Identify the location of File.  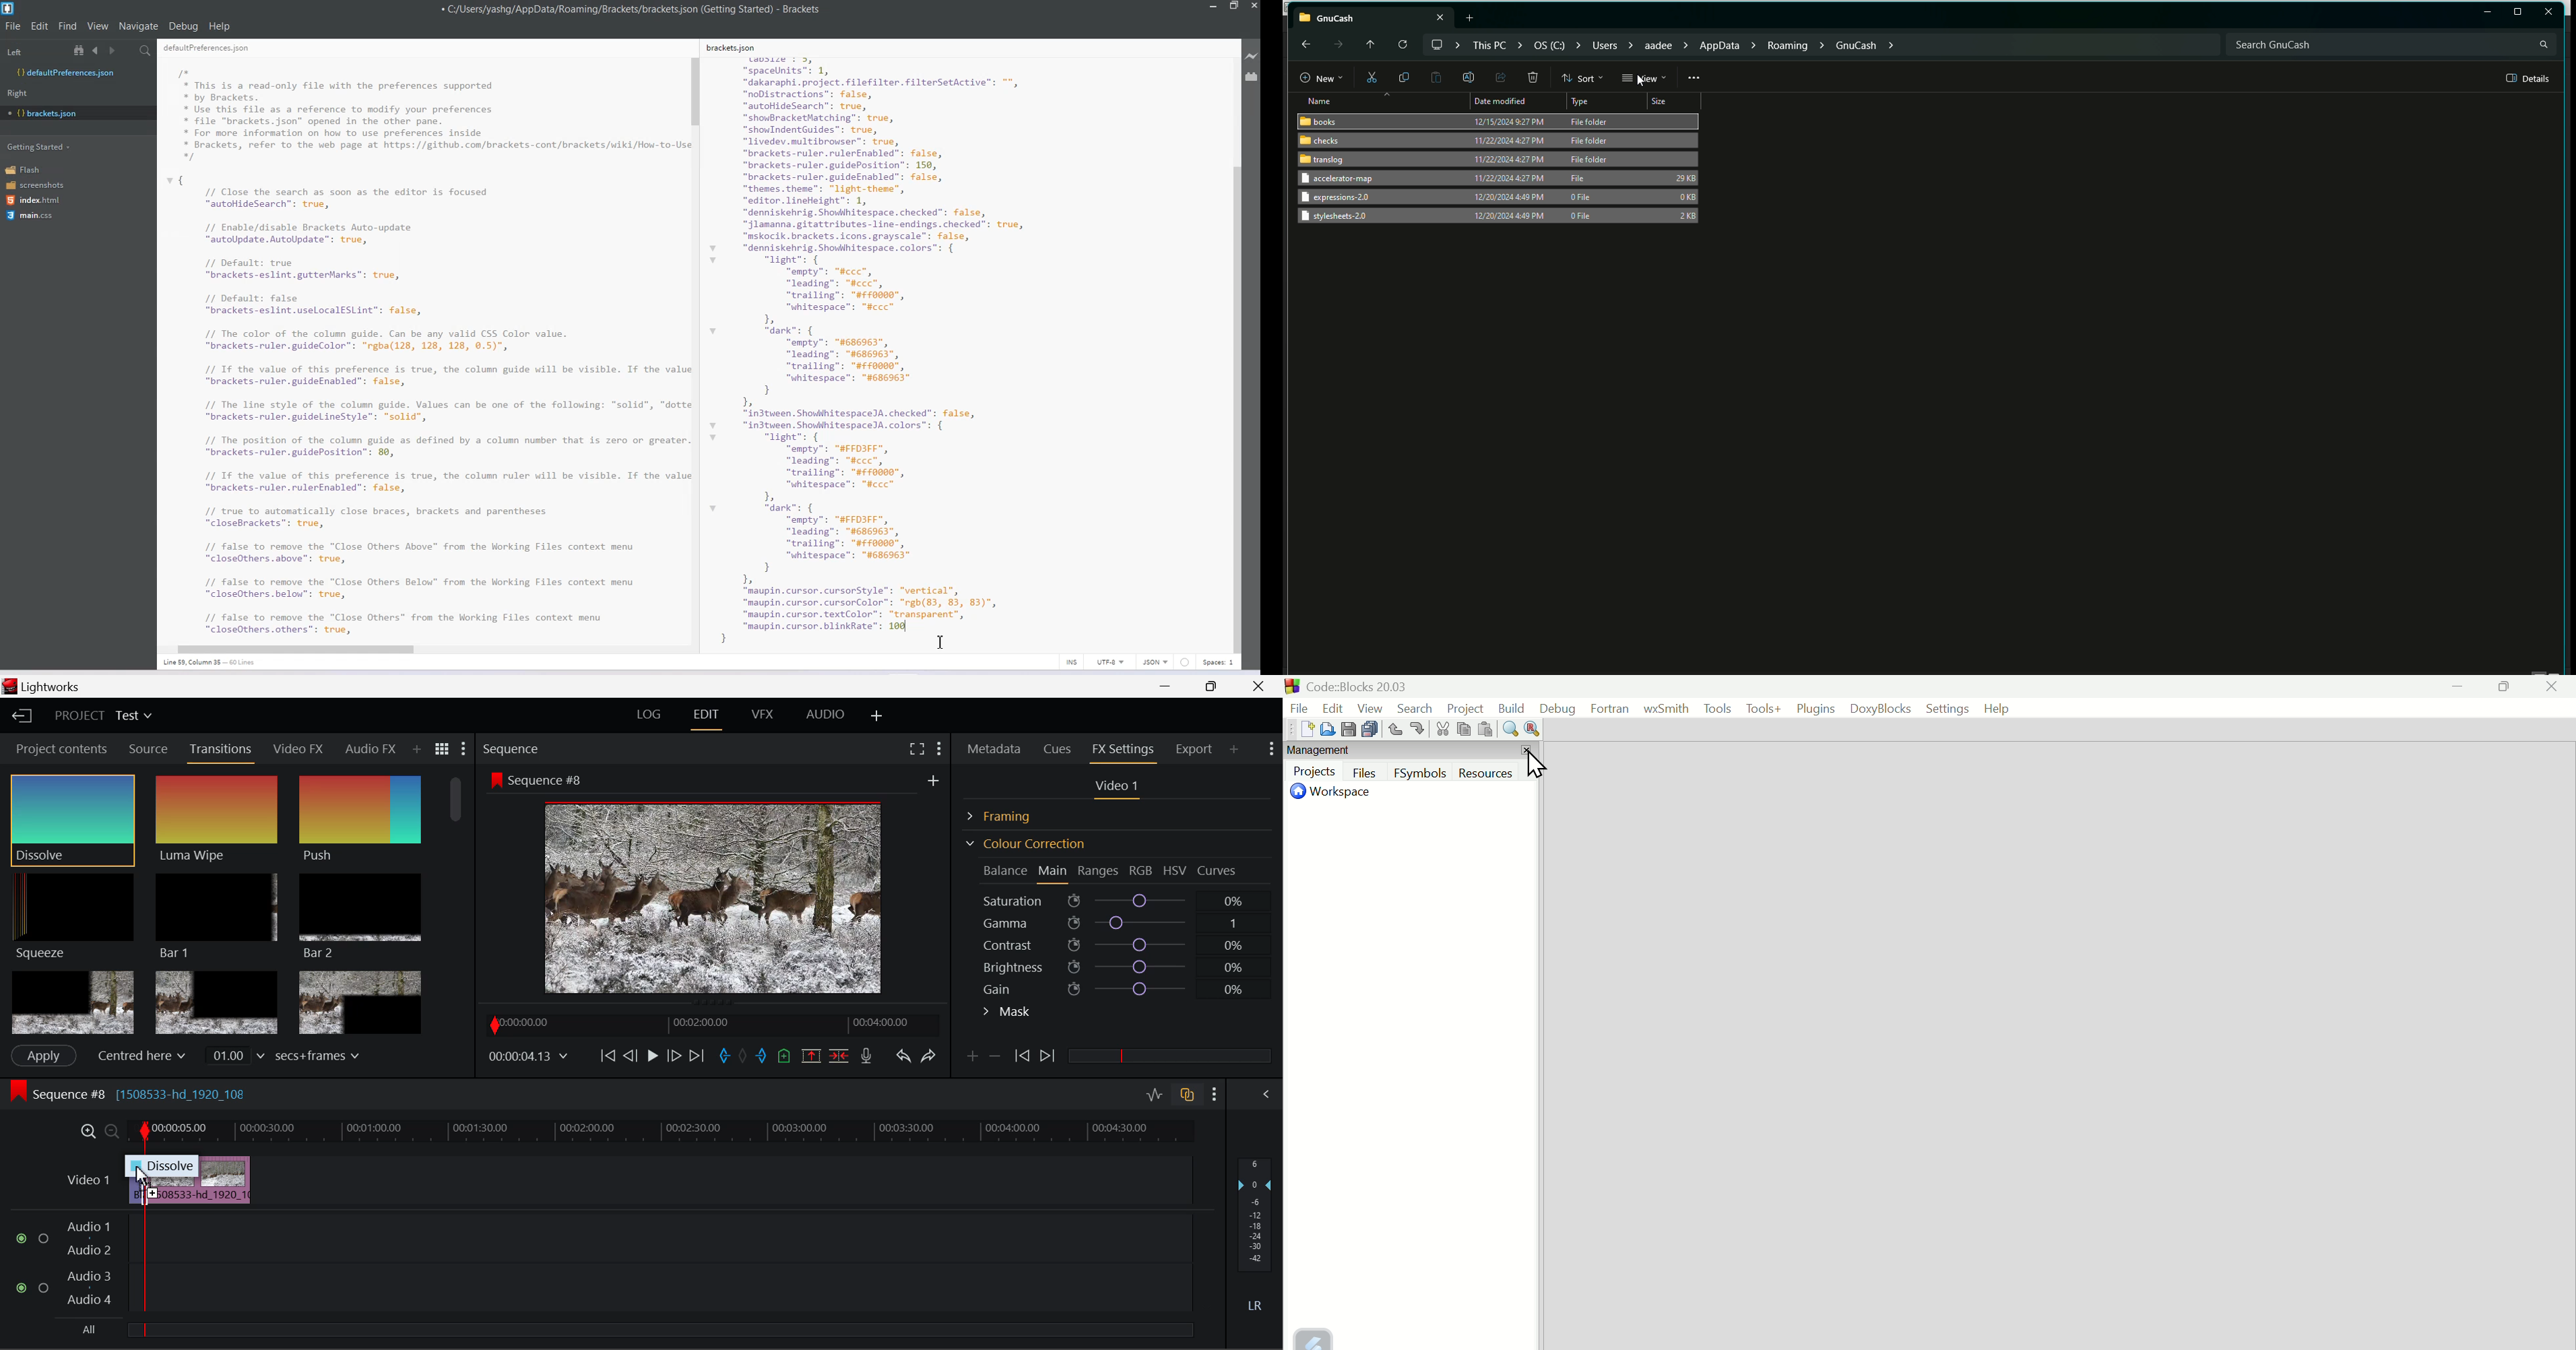
(13, 26).